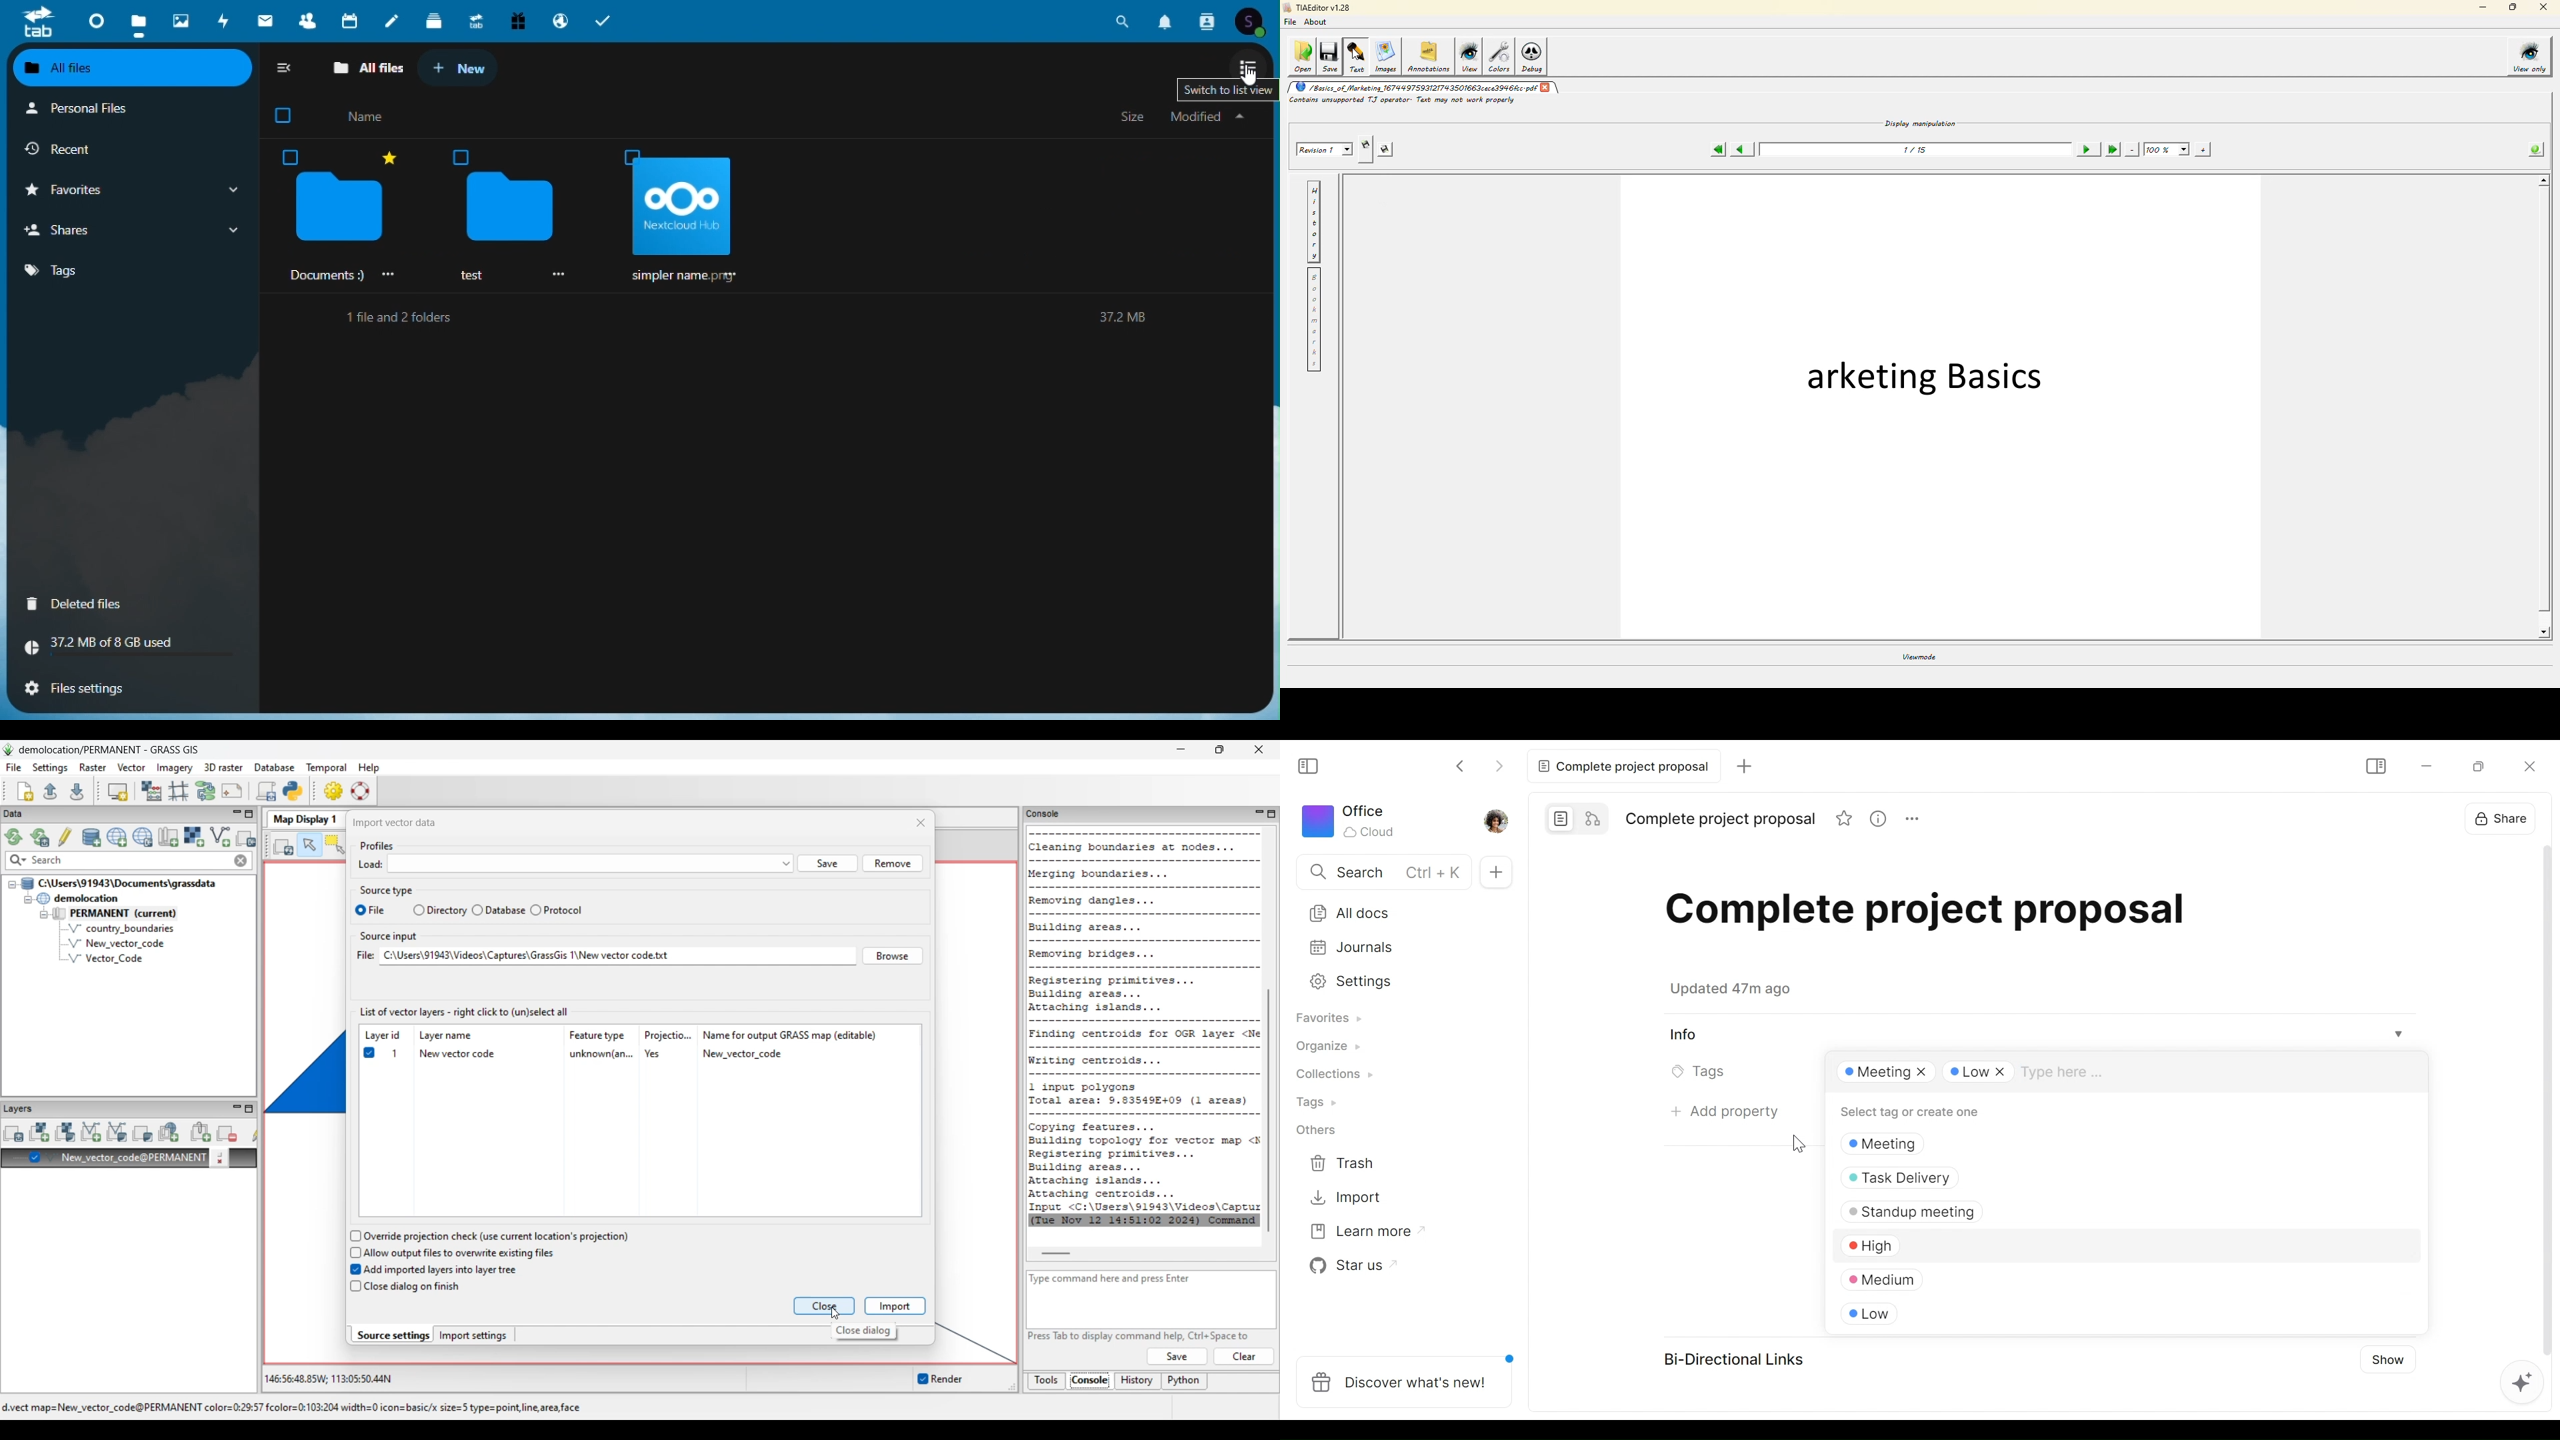 This screenshot has width=2576, height=1456. I want to click on simpler name rr, so click(683, 220).